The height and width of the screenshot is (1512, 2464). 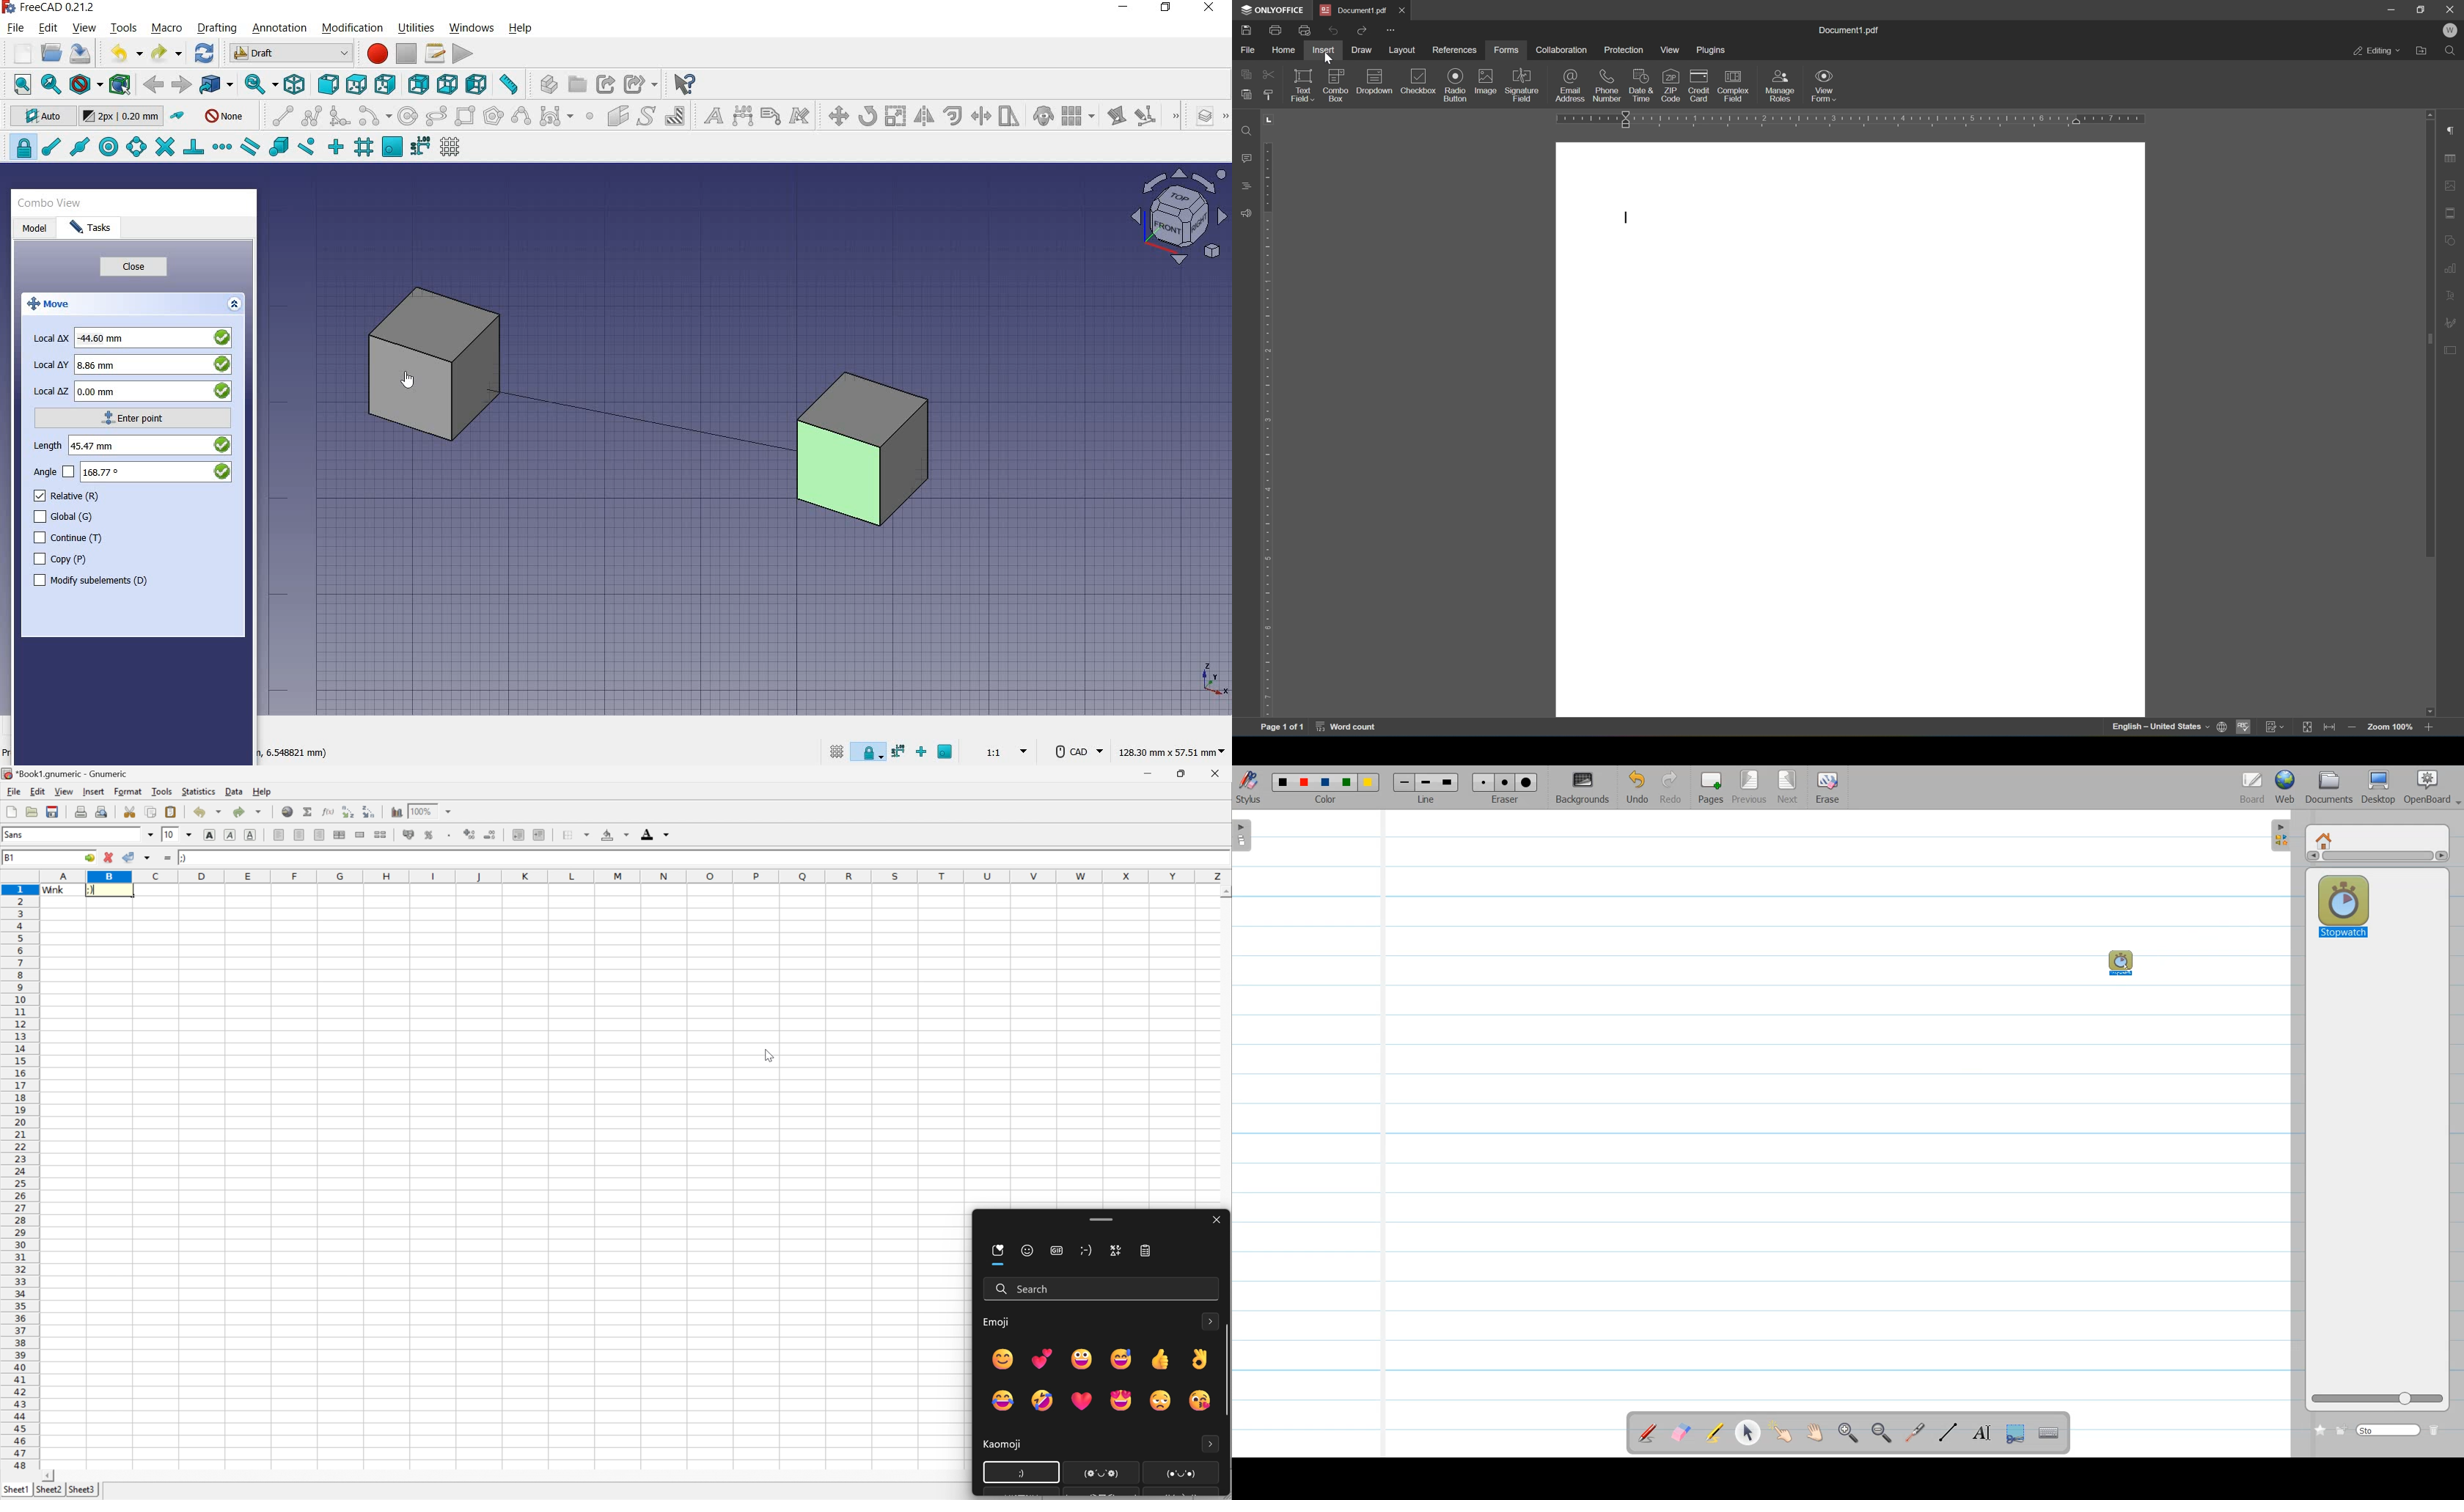 What do you see at coordinates (110, 147) in the screenshot?
I see `snap center` at bounding box center [110, 147].